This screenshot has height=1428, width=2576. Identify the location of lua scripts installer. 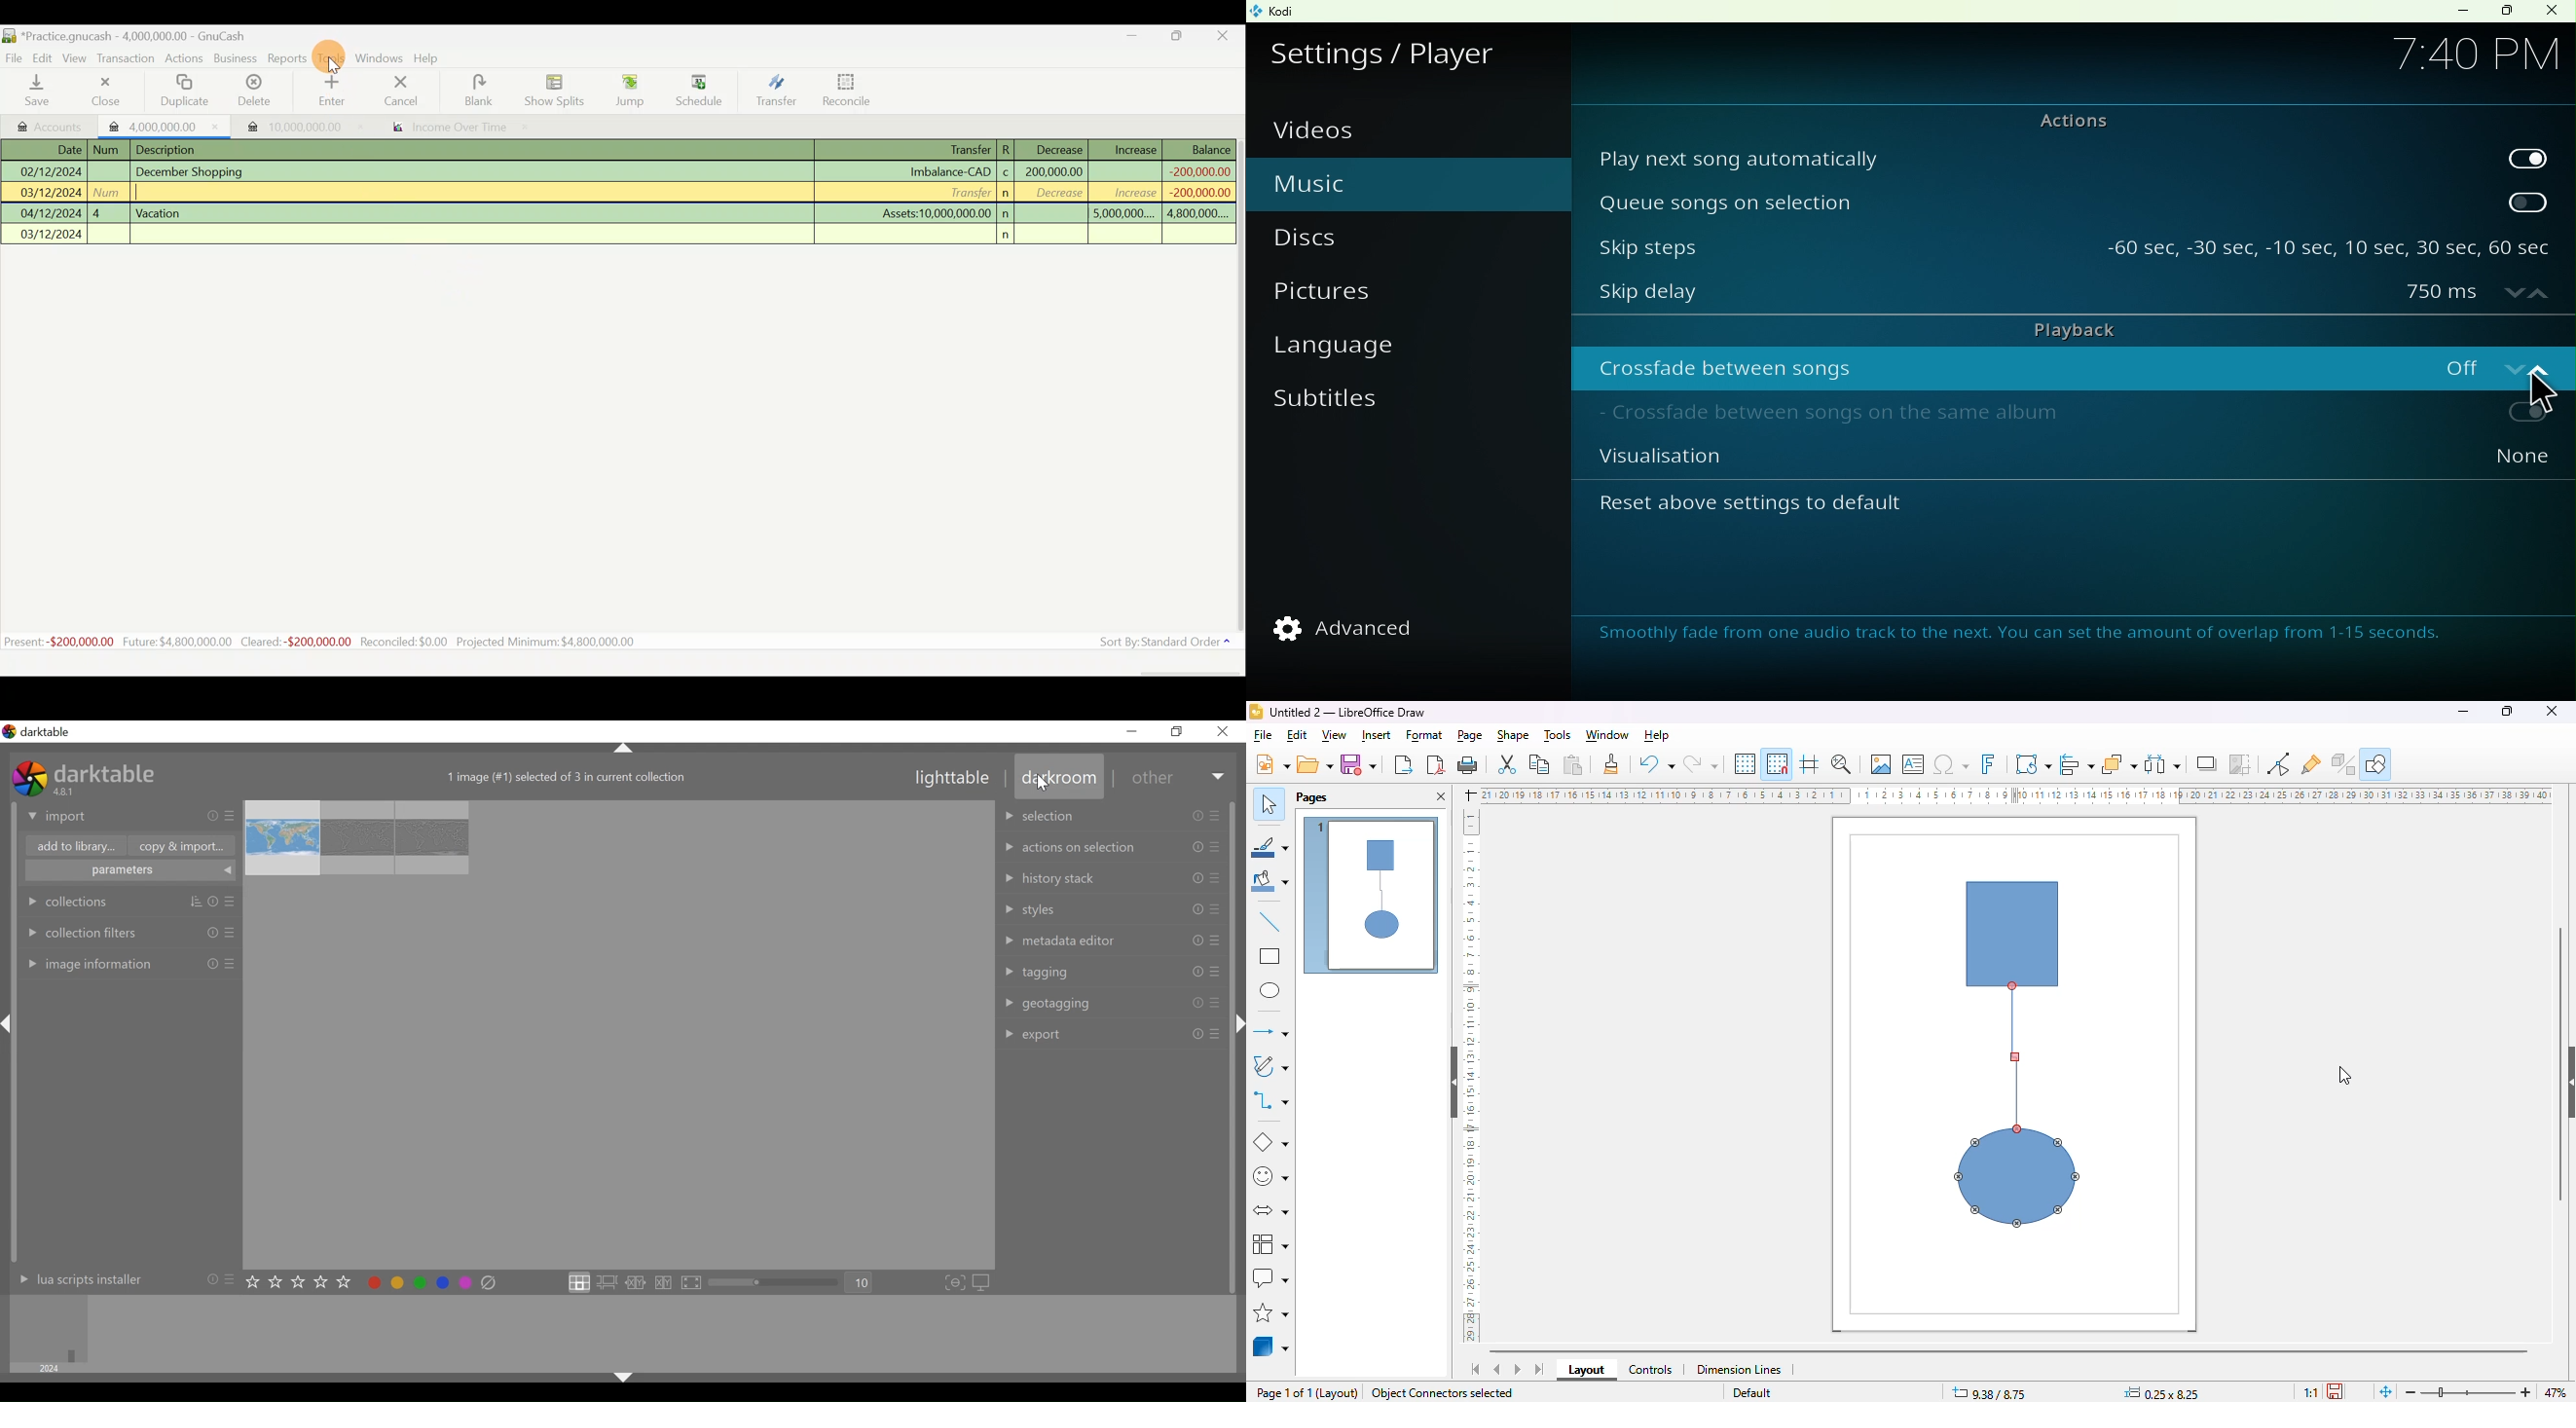
(122, 1283).